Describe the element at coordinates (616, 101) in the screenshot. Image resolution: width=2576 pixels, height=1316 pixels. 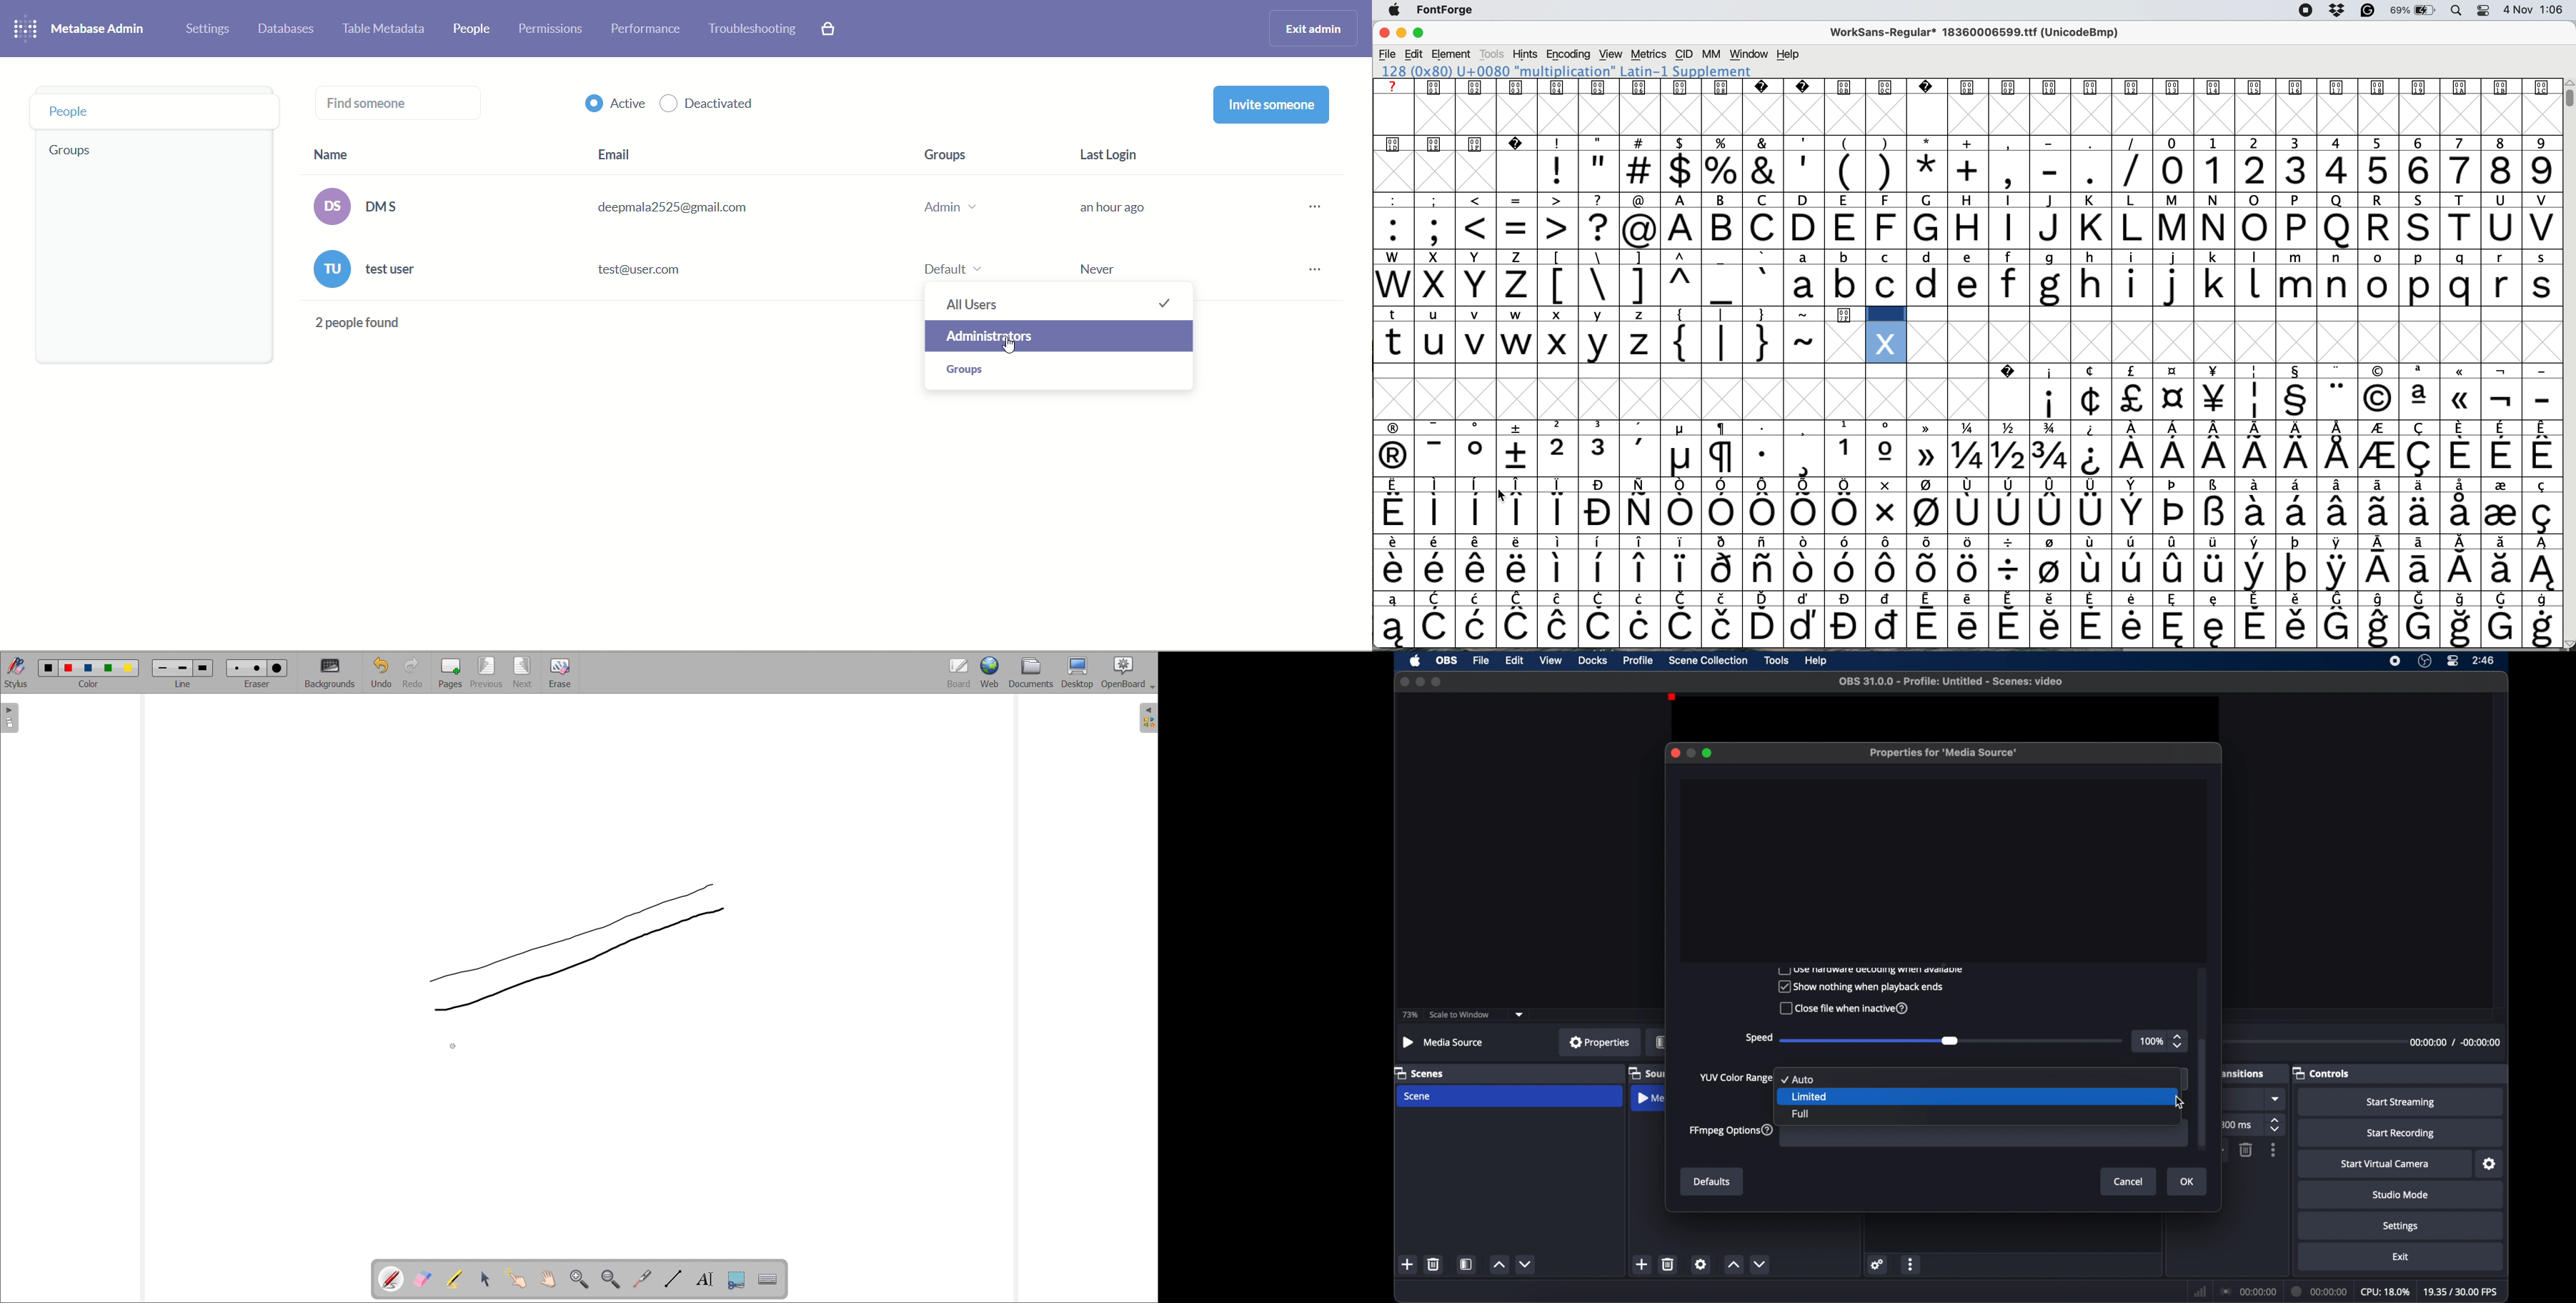
I see `active` at that location.